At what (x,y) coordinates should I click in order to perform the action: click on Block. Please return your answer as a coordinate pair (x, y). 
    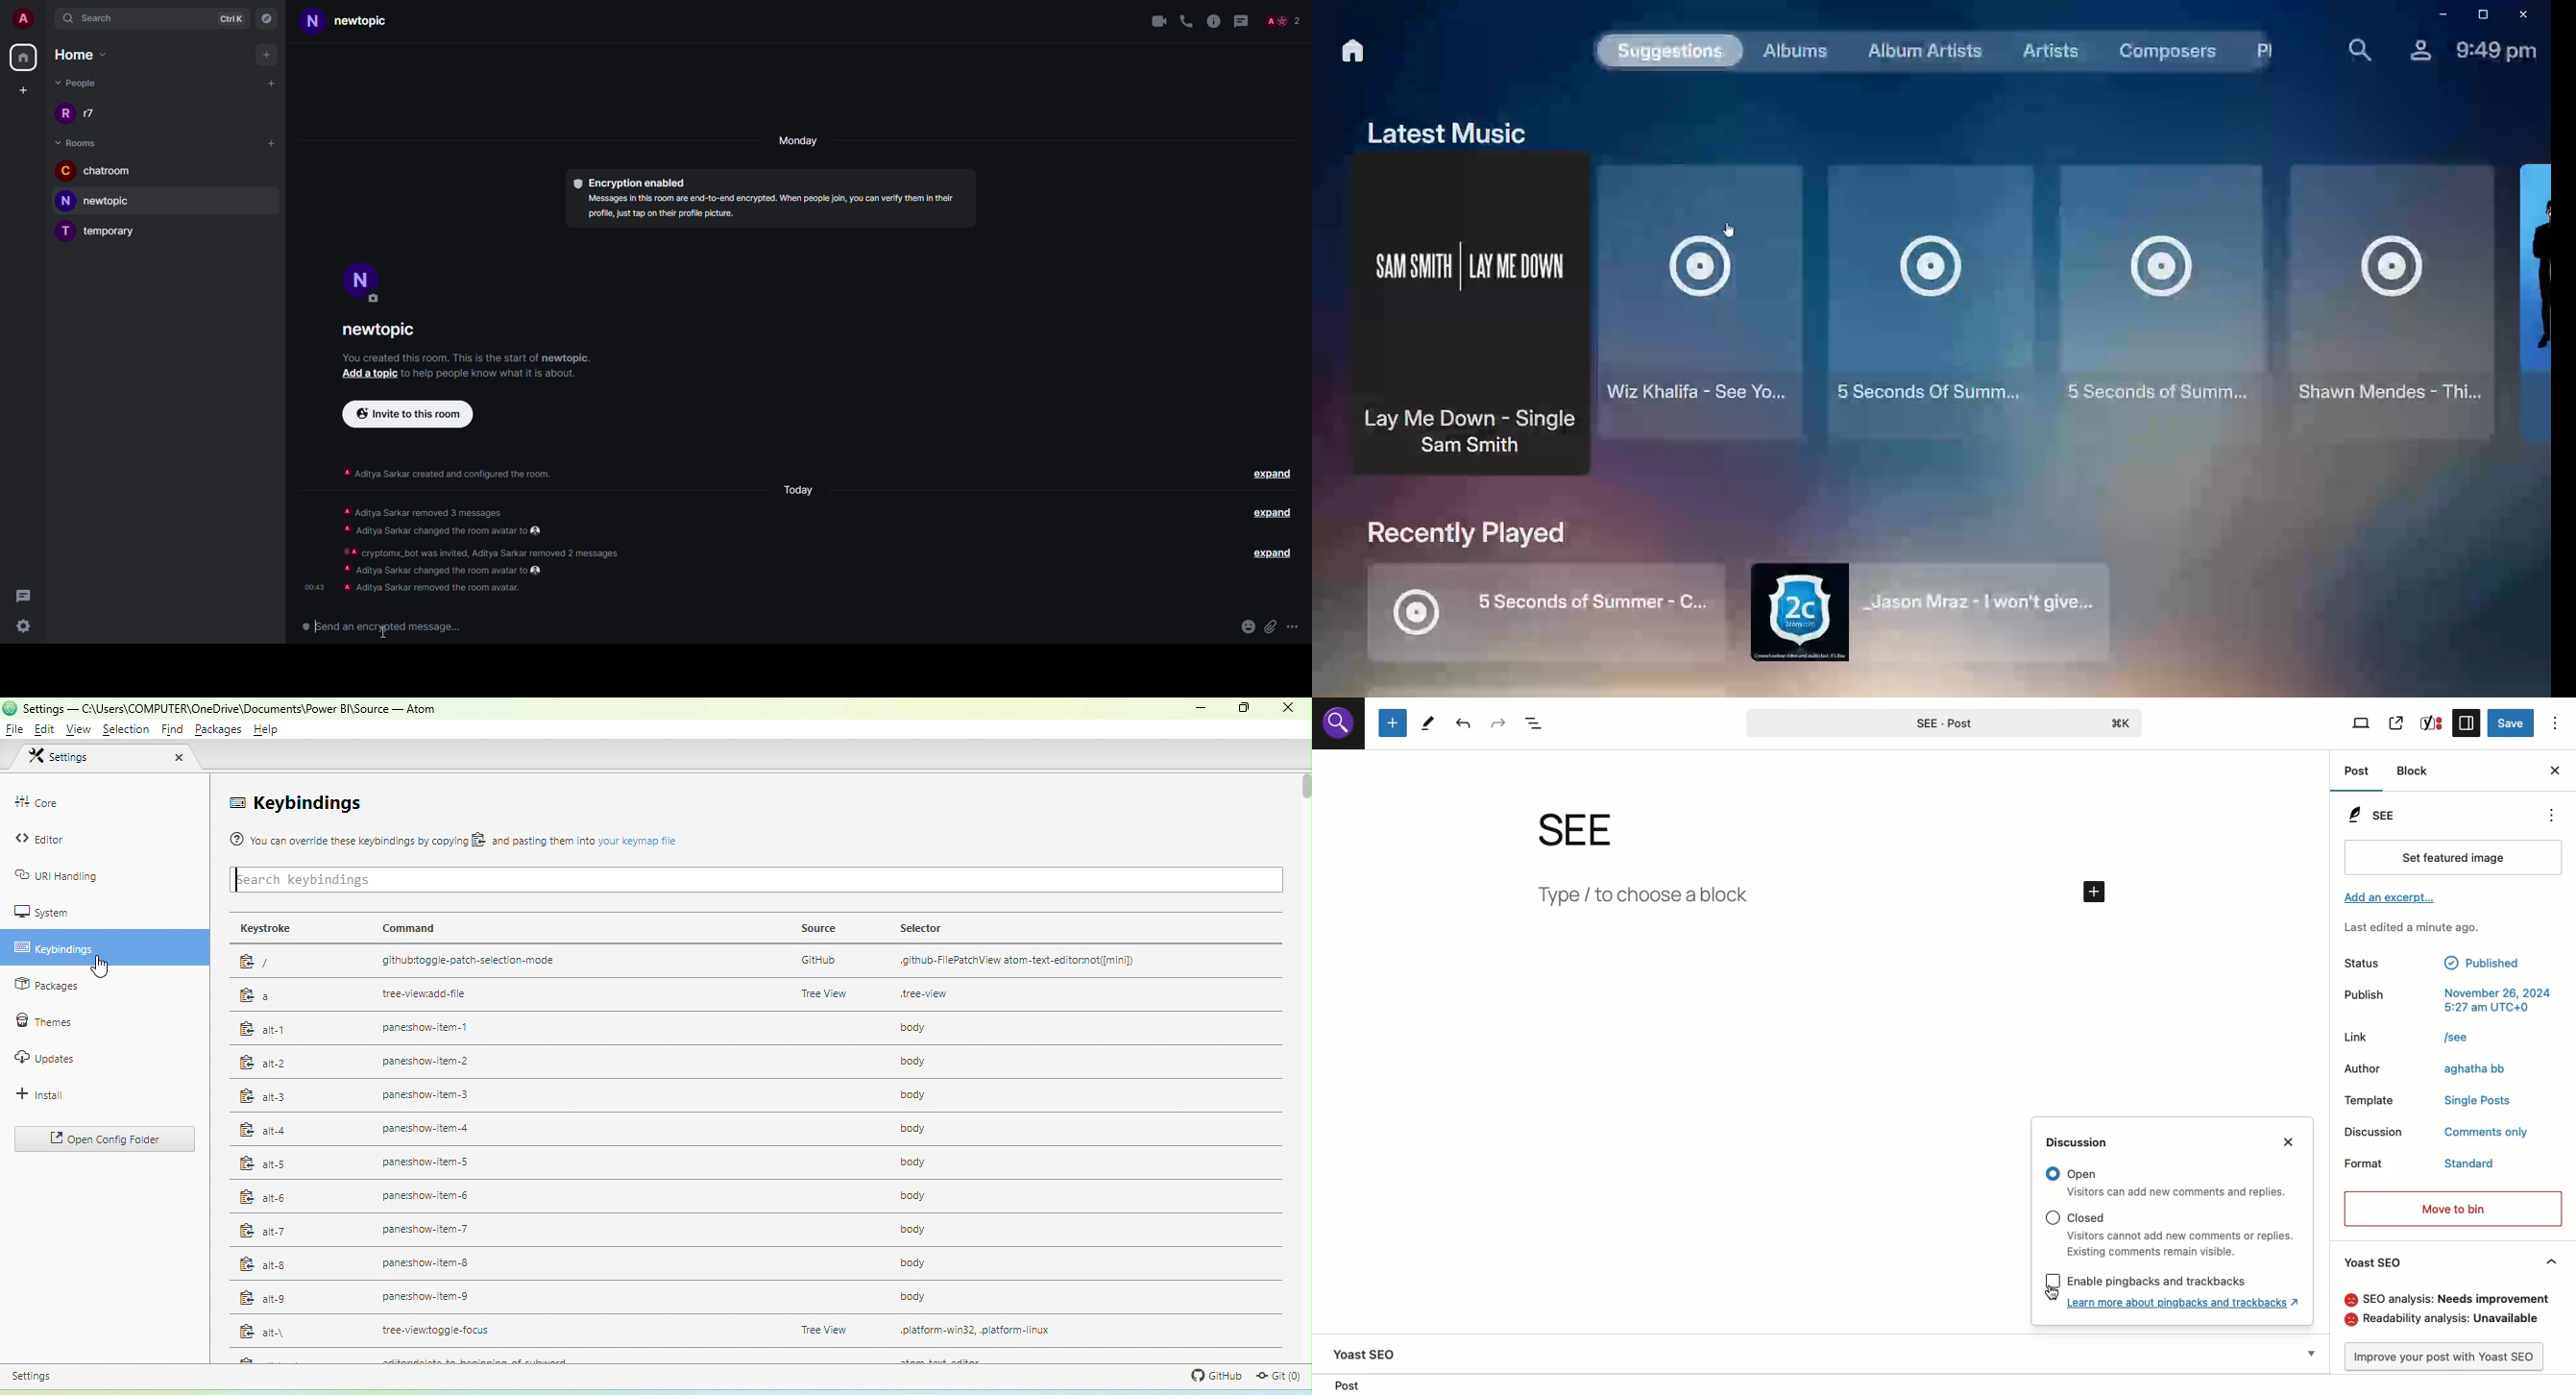
    Looking at the image, I should click on (2416, 772).